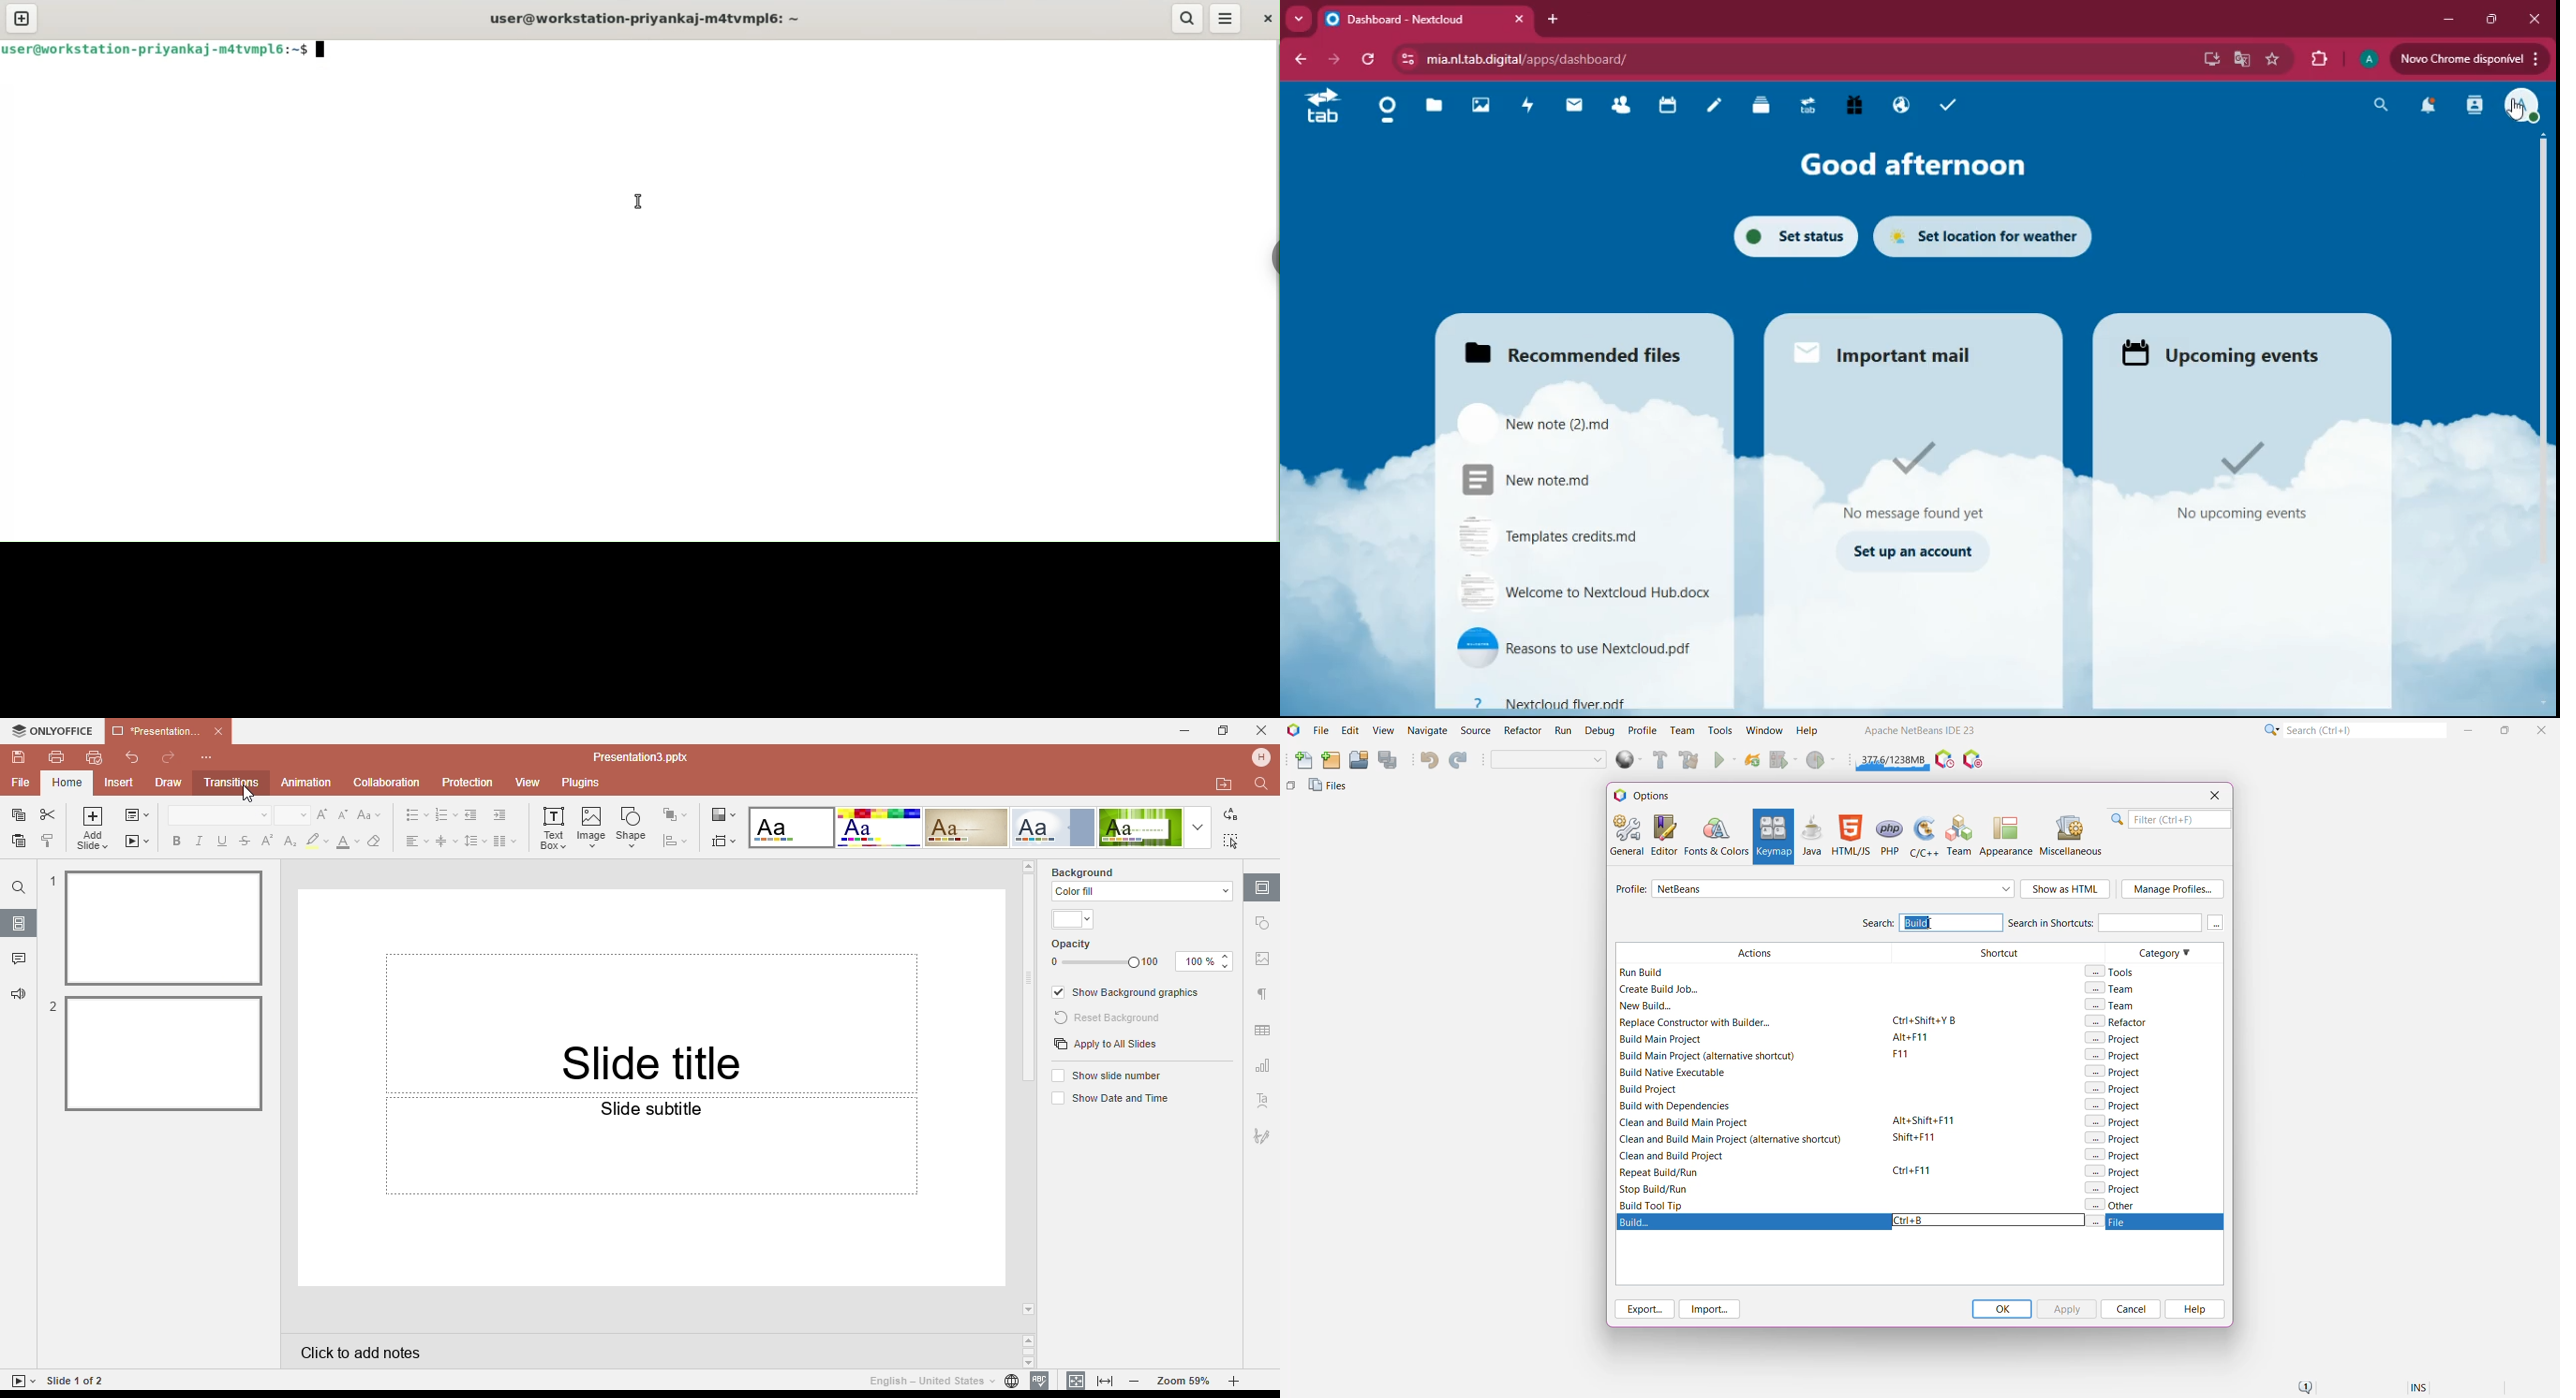  Describe the element at coordinates (1261, 1133) in the screenshot. I see `Signature setting` at that location.